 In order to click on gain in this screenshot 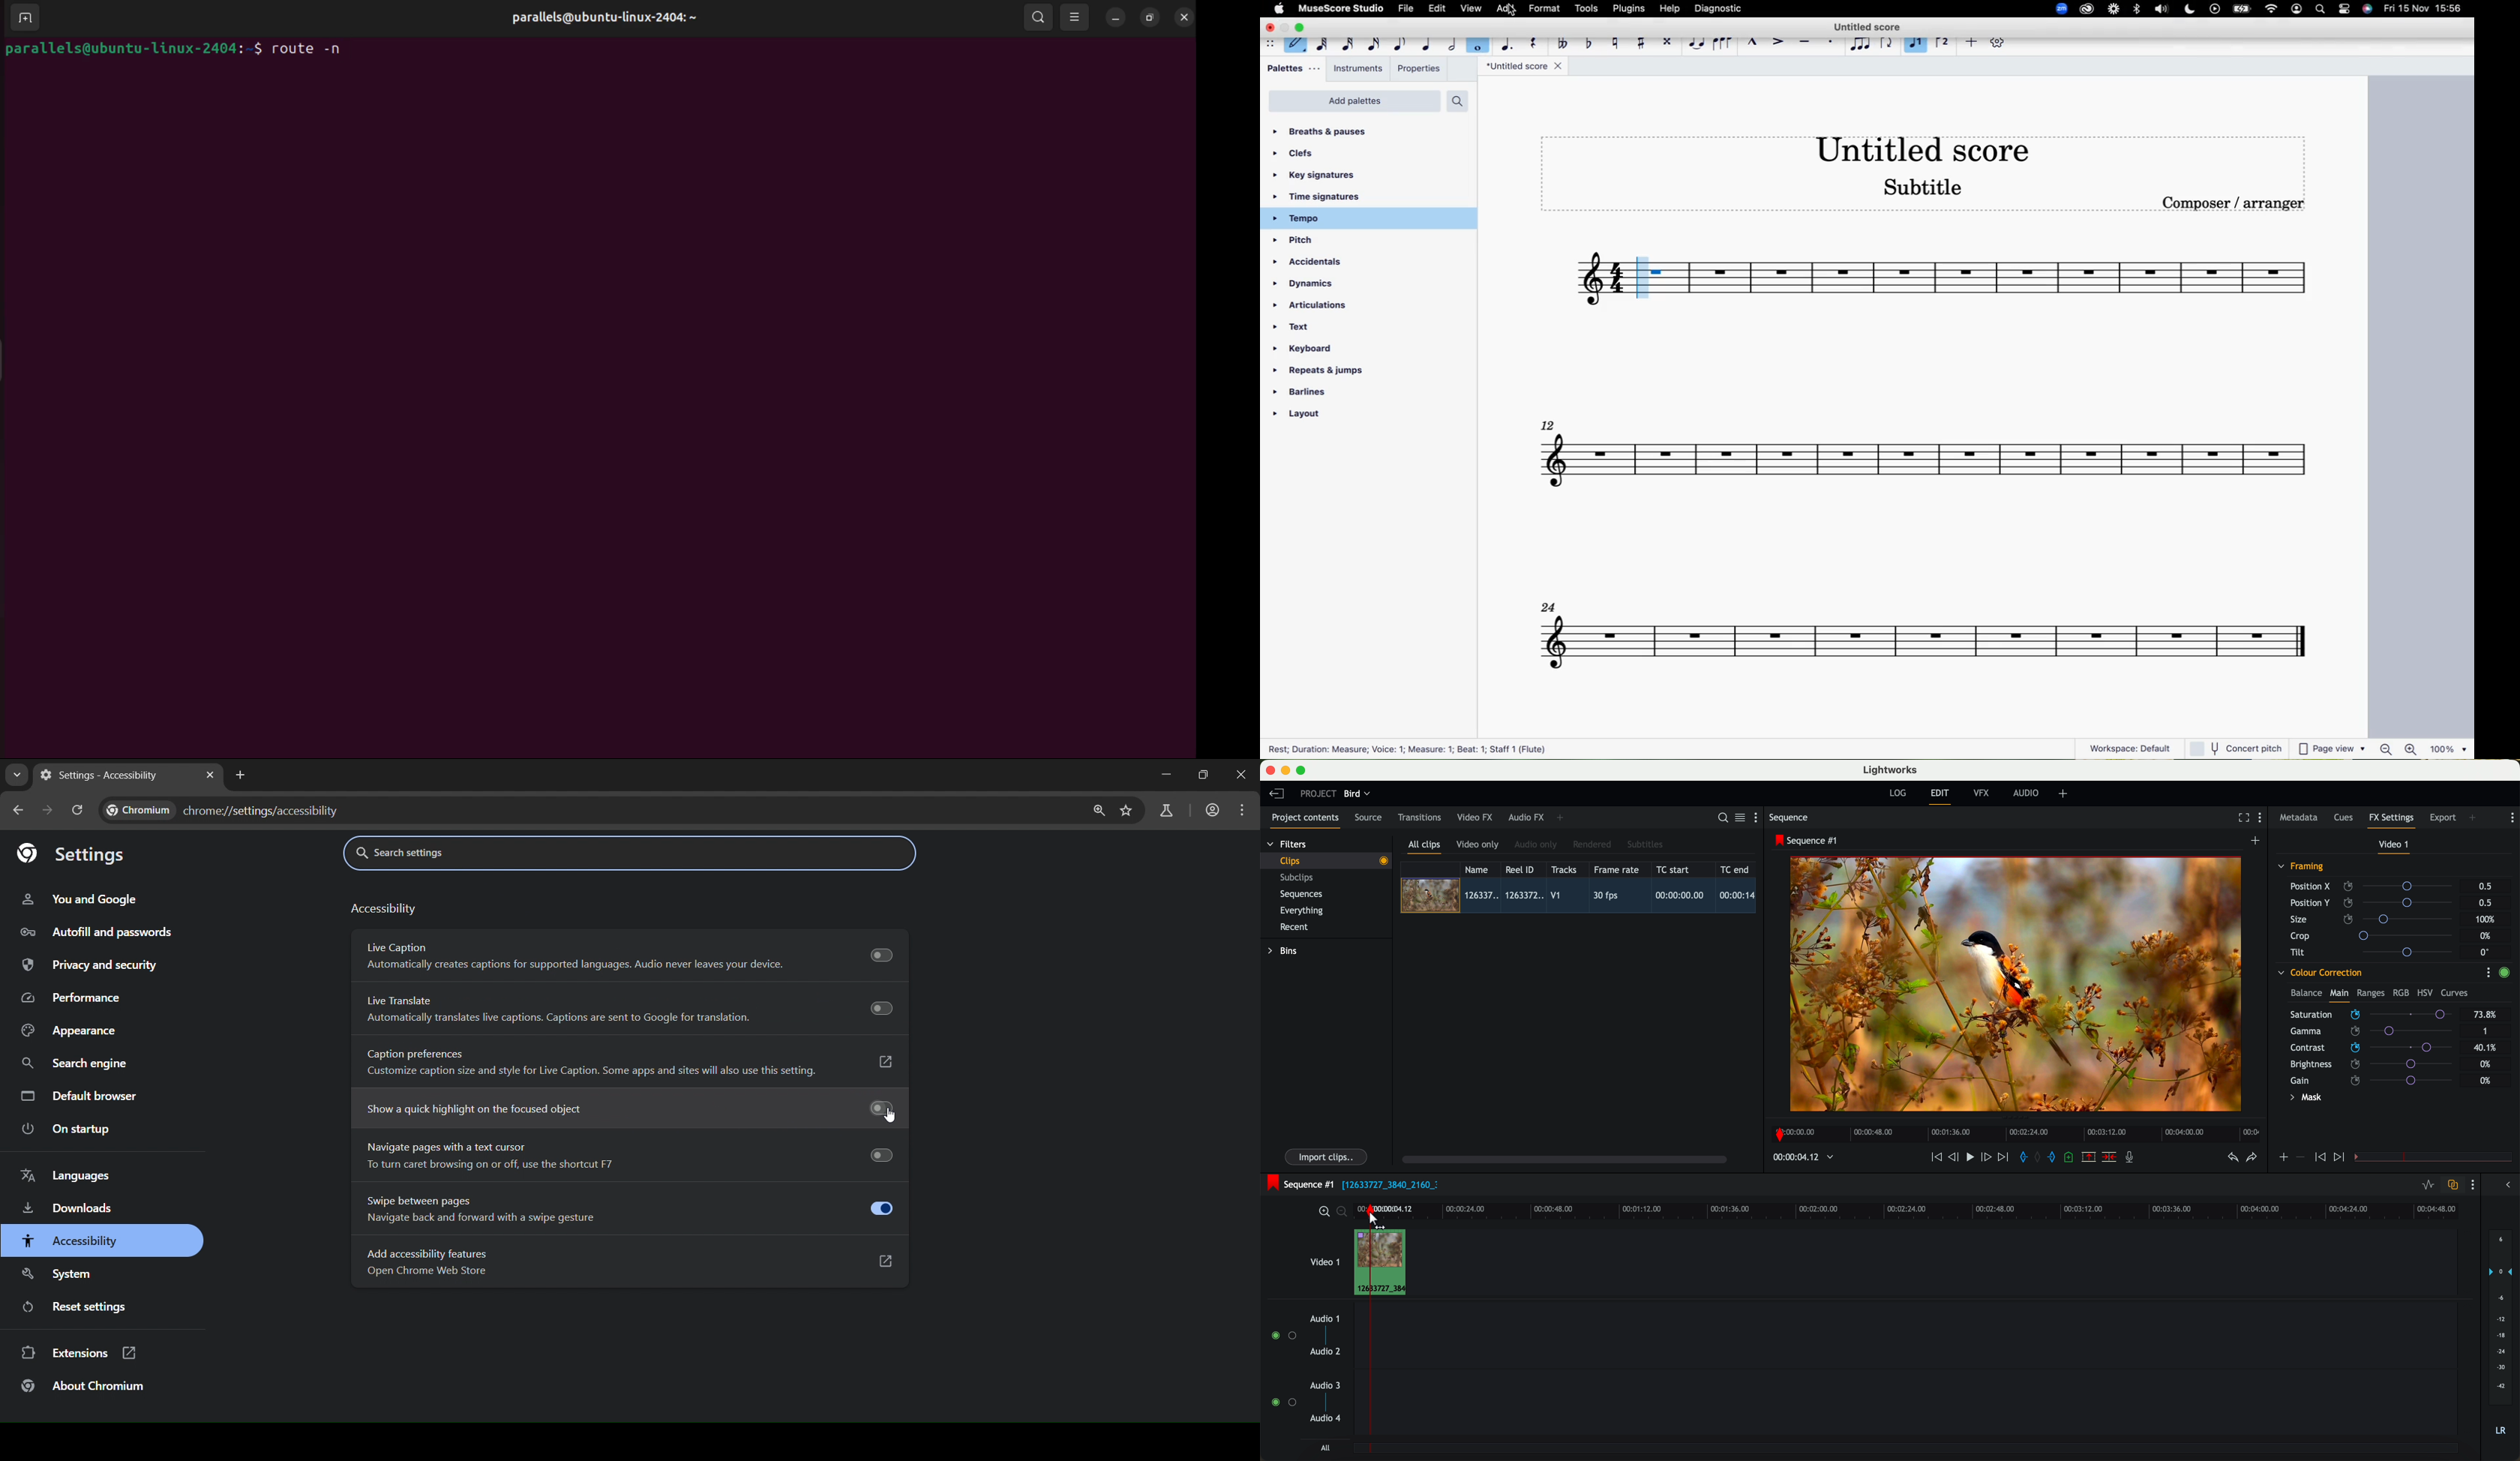, I will do `click(2378, 1080)`.